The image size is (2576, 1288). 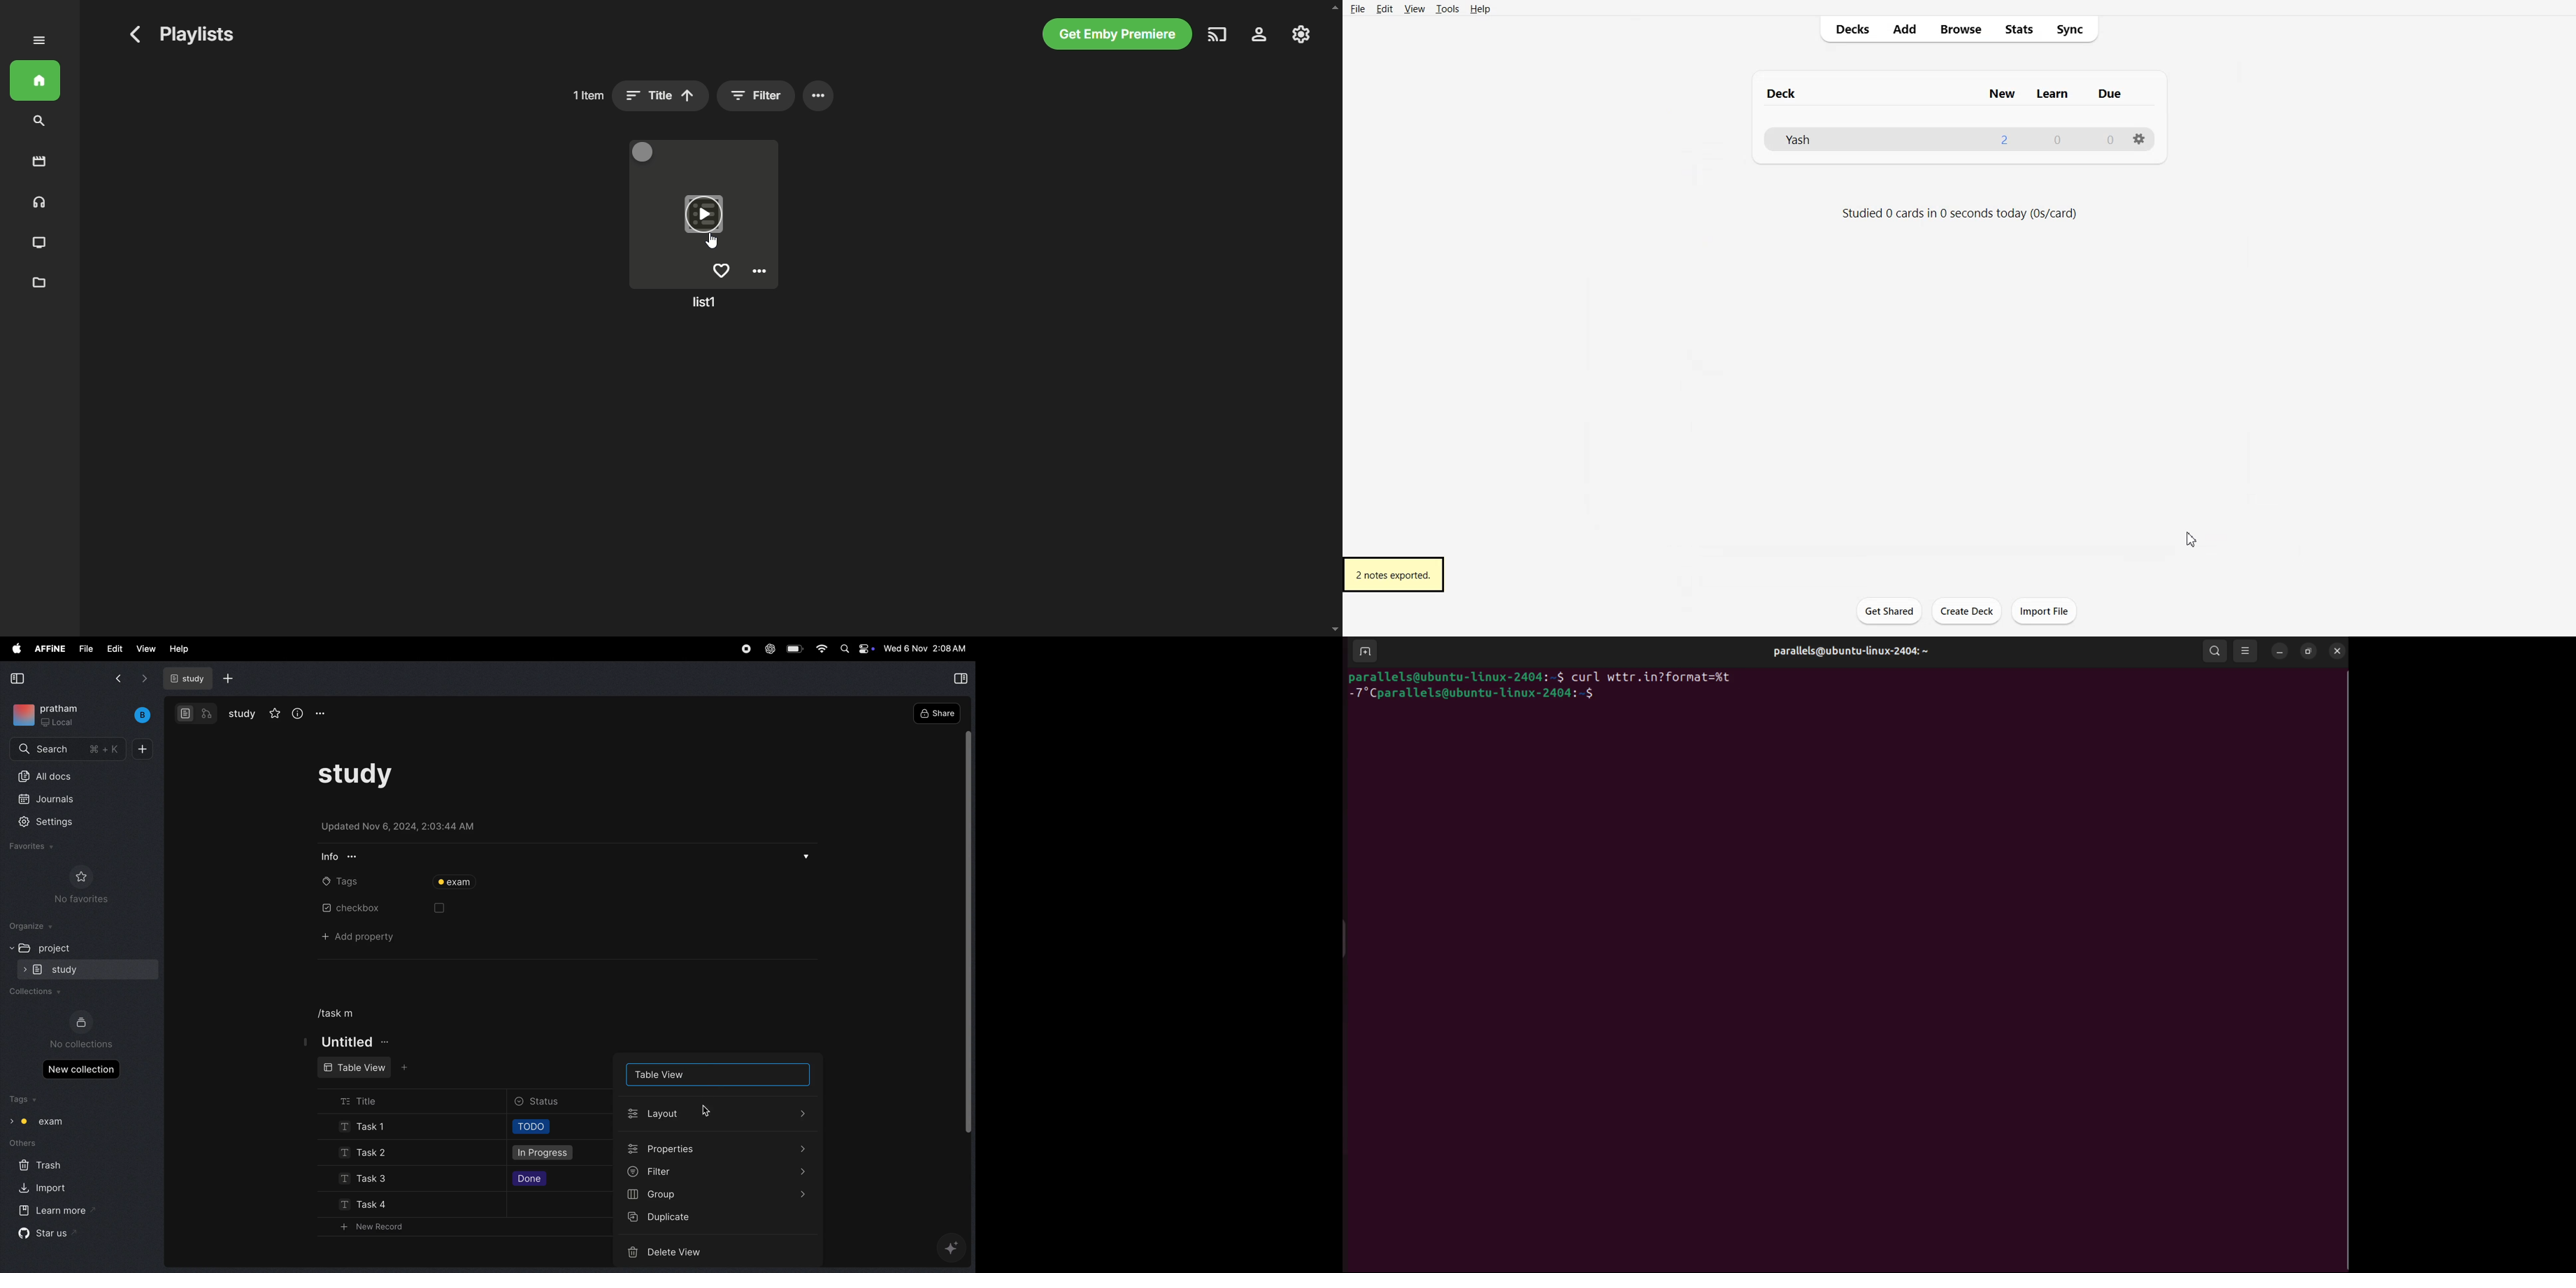 What do you see at coordinates (1967, 611) in the screenshot?
I see `Create Deck` at bounding box center [1967, 611].